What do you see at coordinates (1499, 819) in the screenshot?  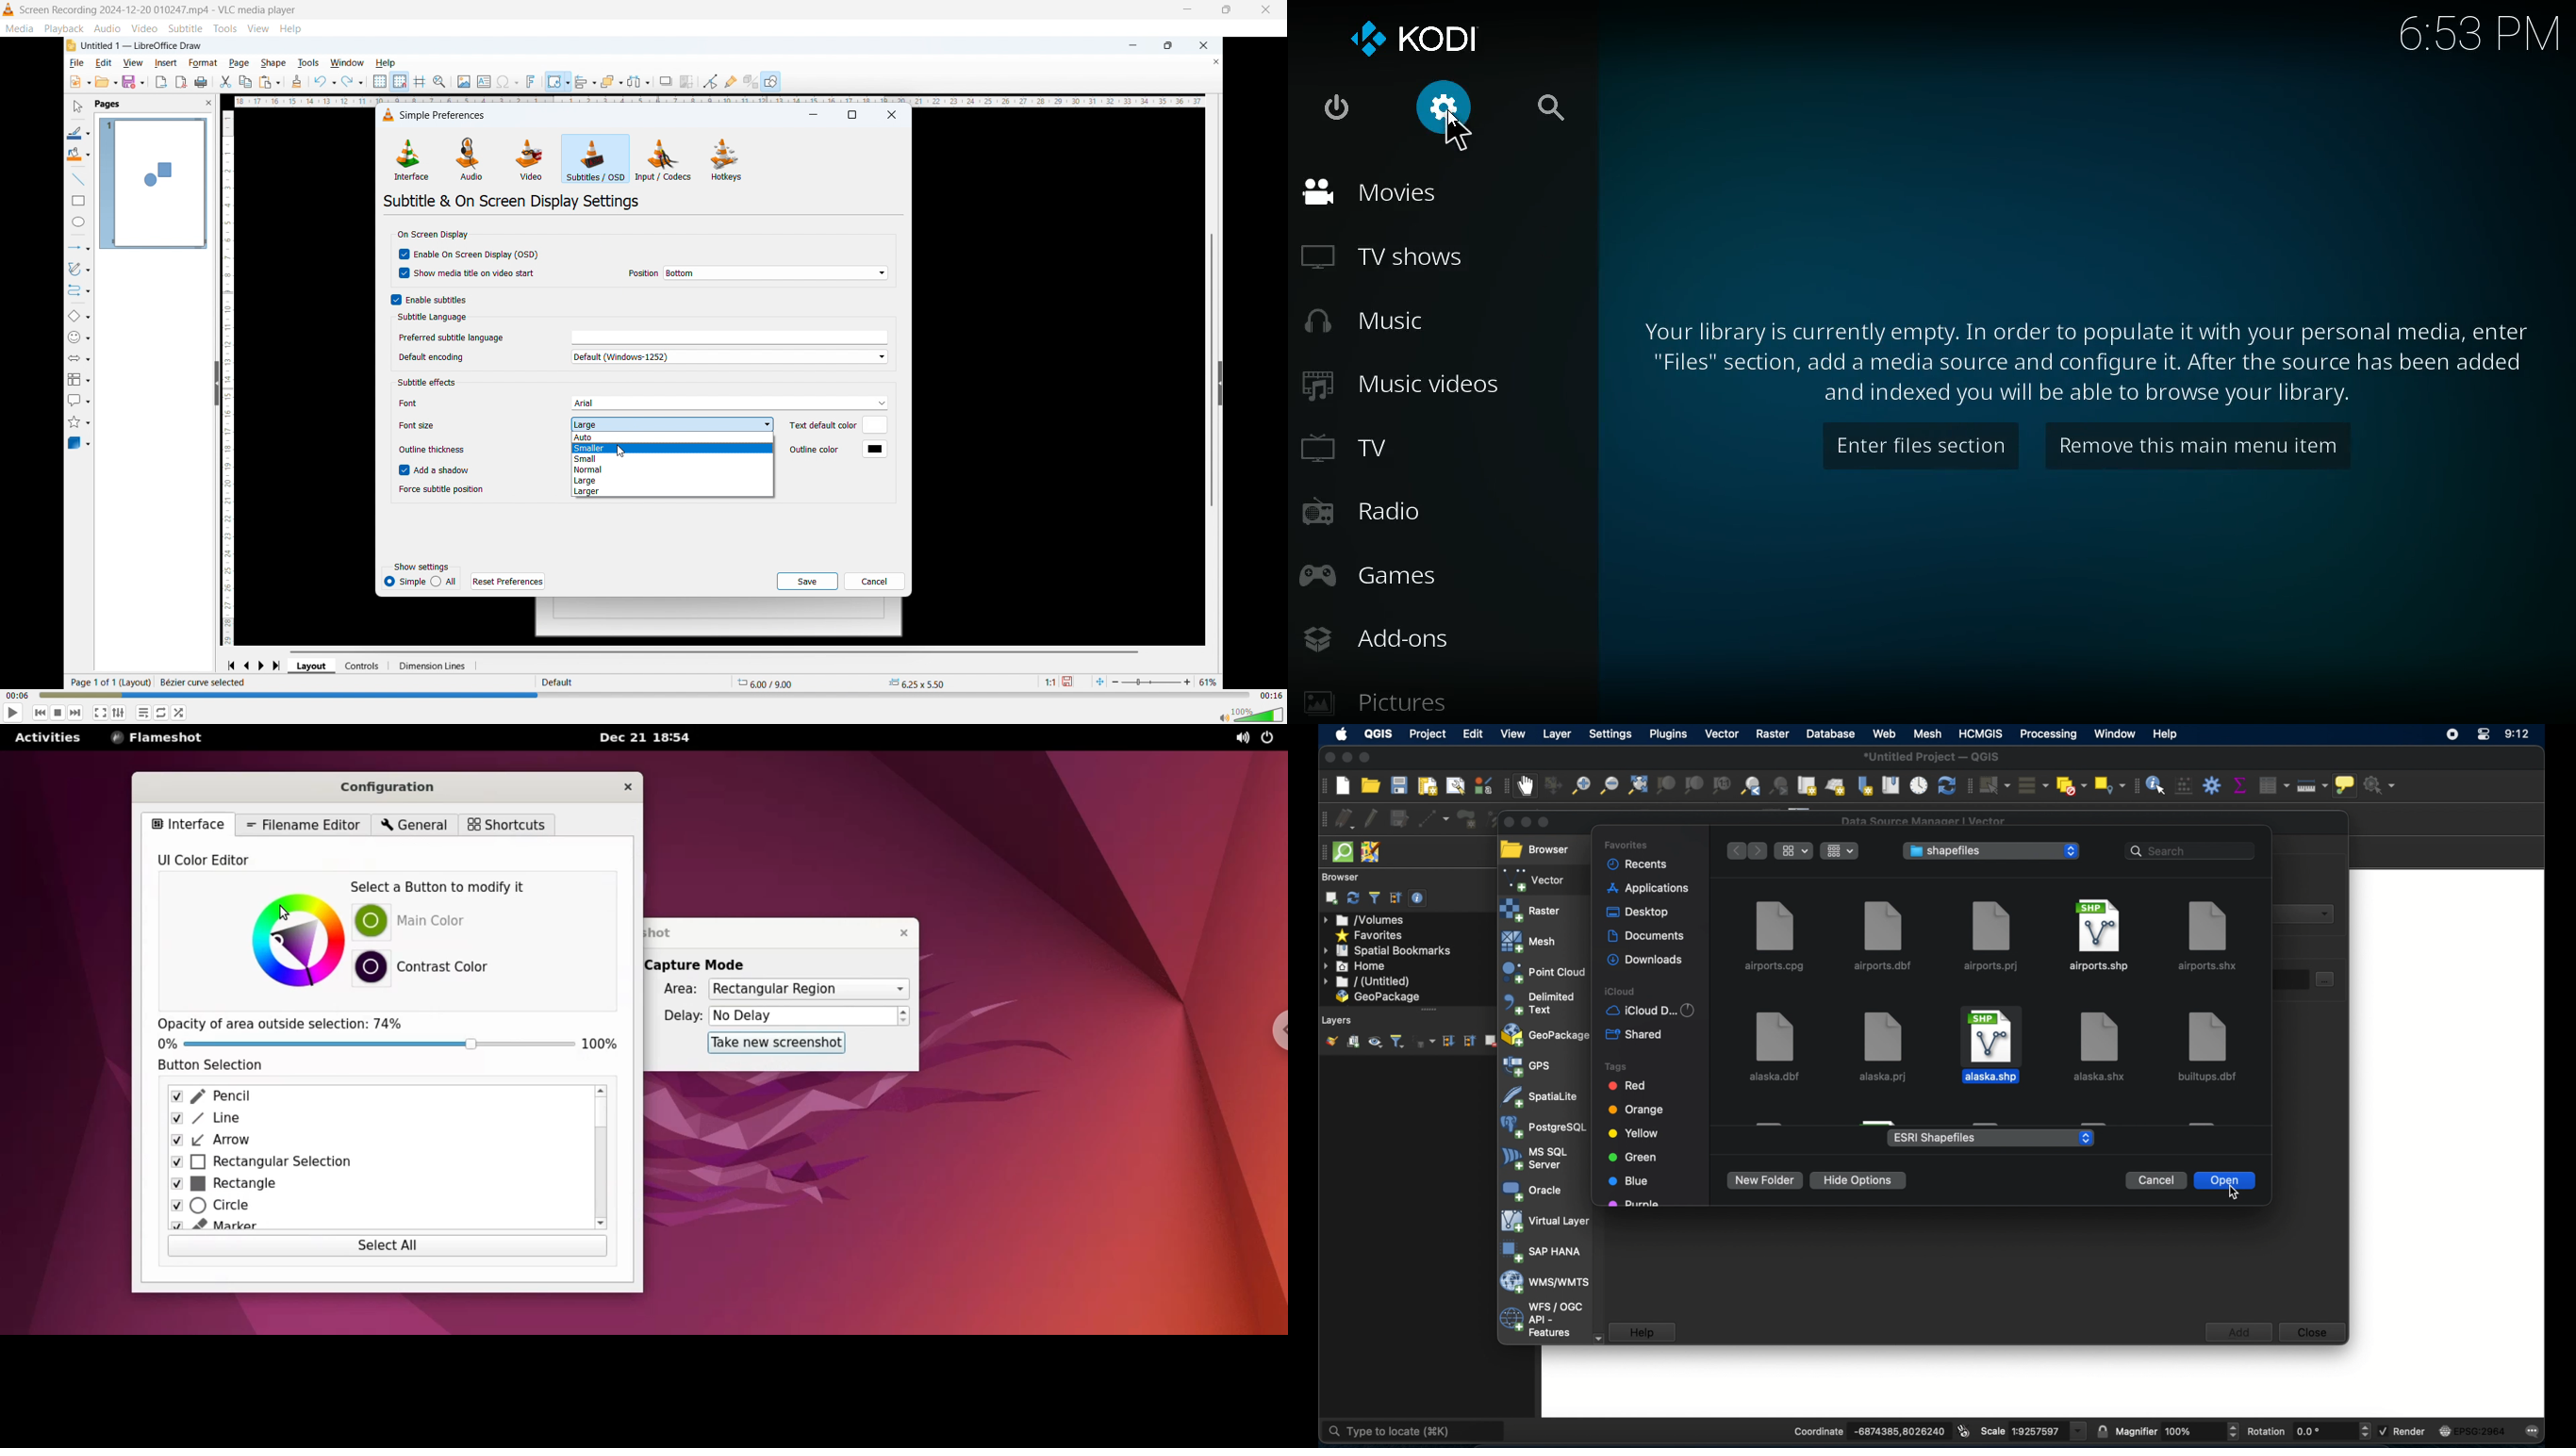 I see `vertex tool` at bounding box center [1499, 819].